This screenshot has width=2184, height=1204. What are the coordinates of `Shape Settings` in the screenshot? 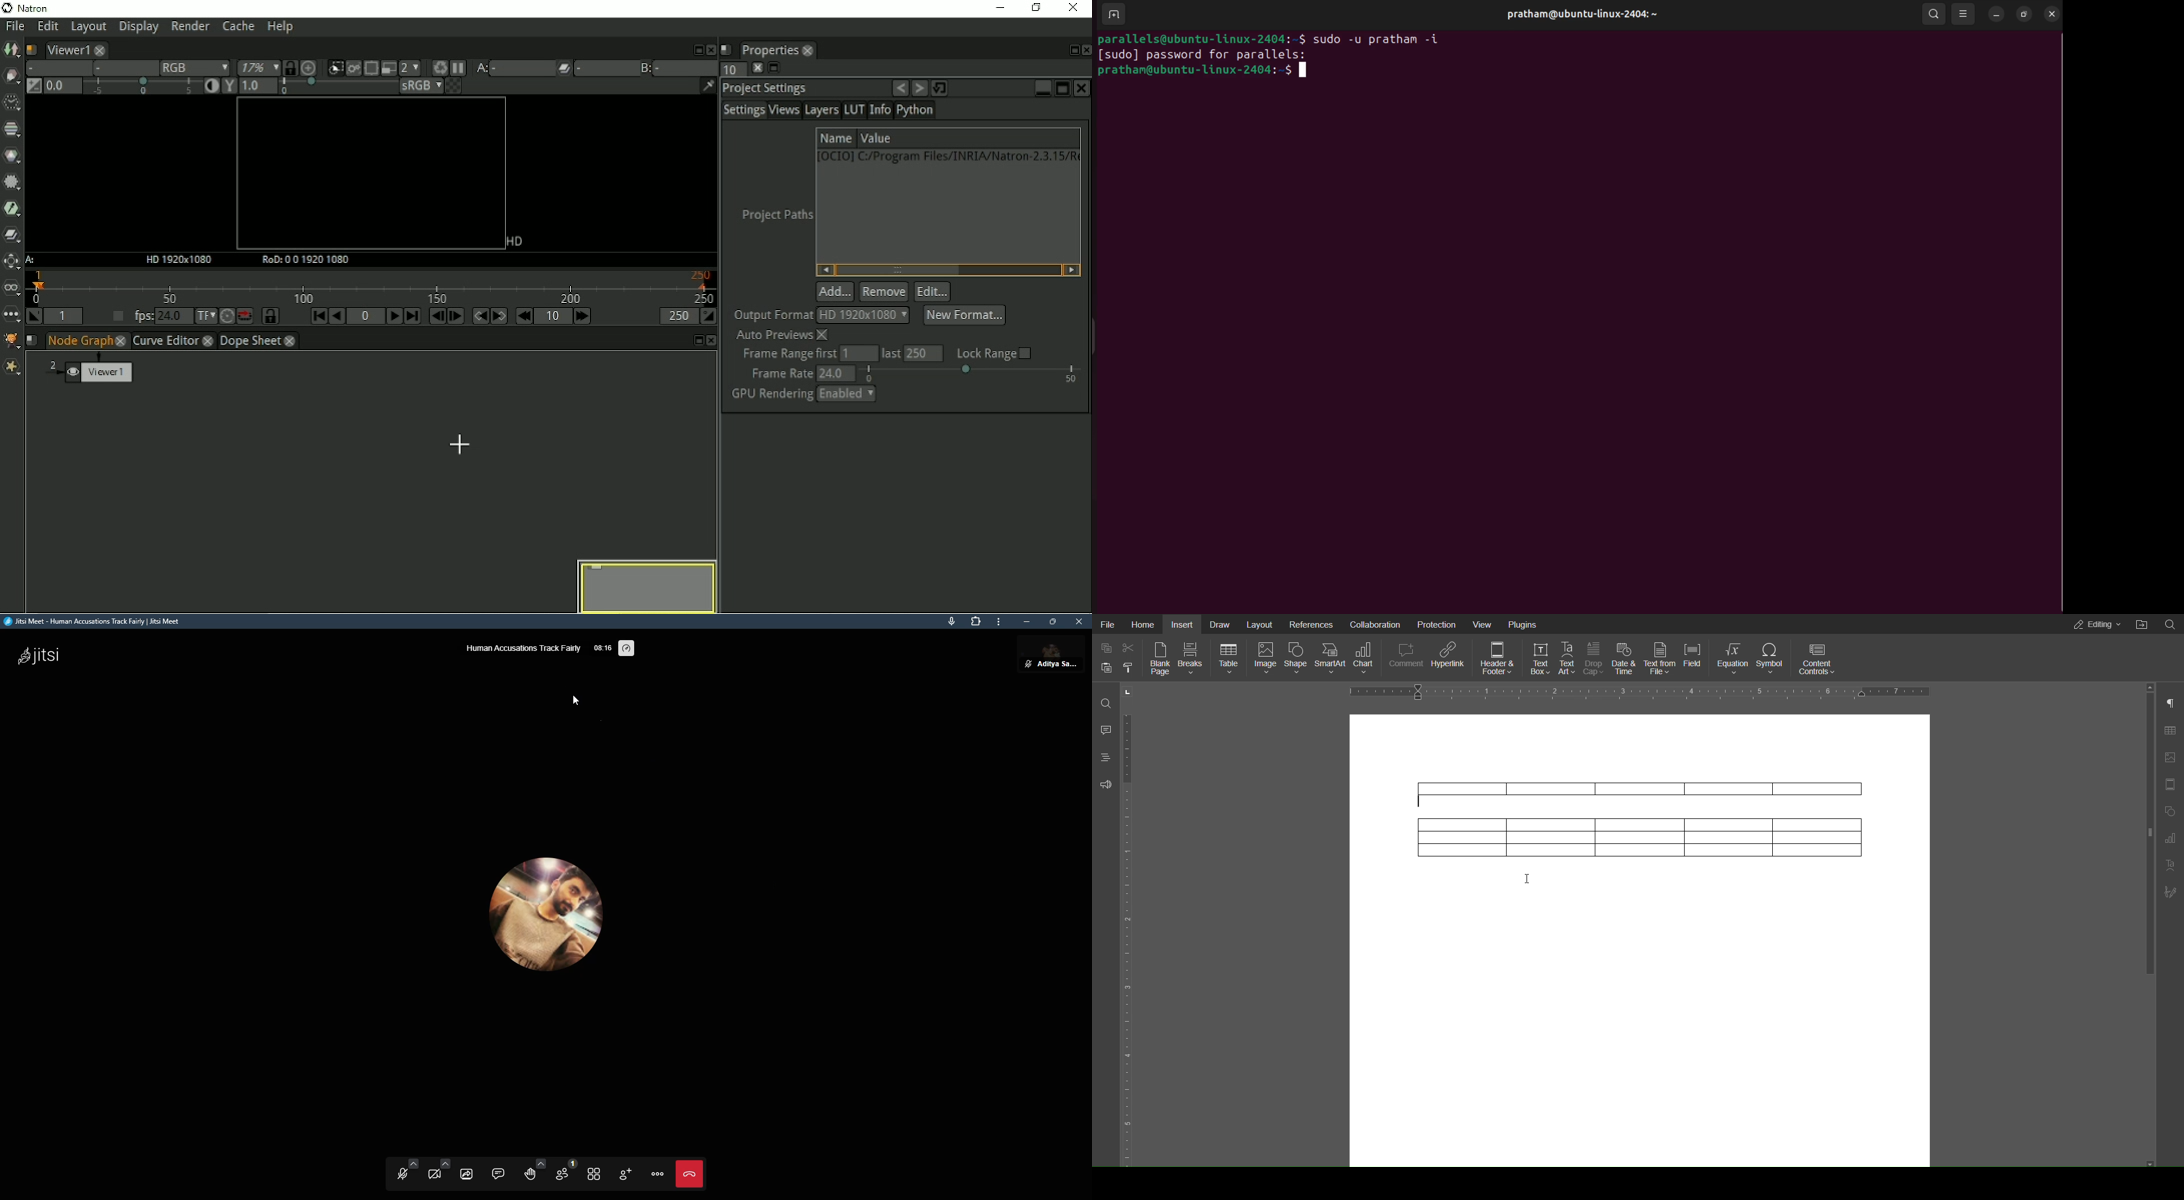 It's located at (2170, 813).